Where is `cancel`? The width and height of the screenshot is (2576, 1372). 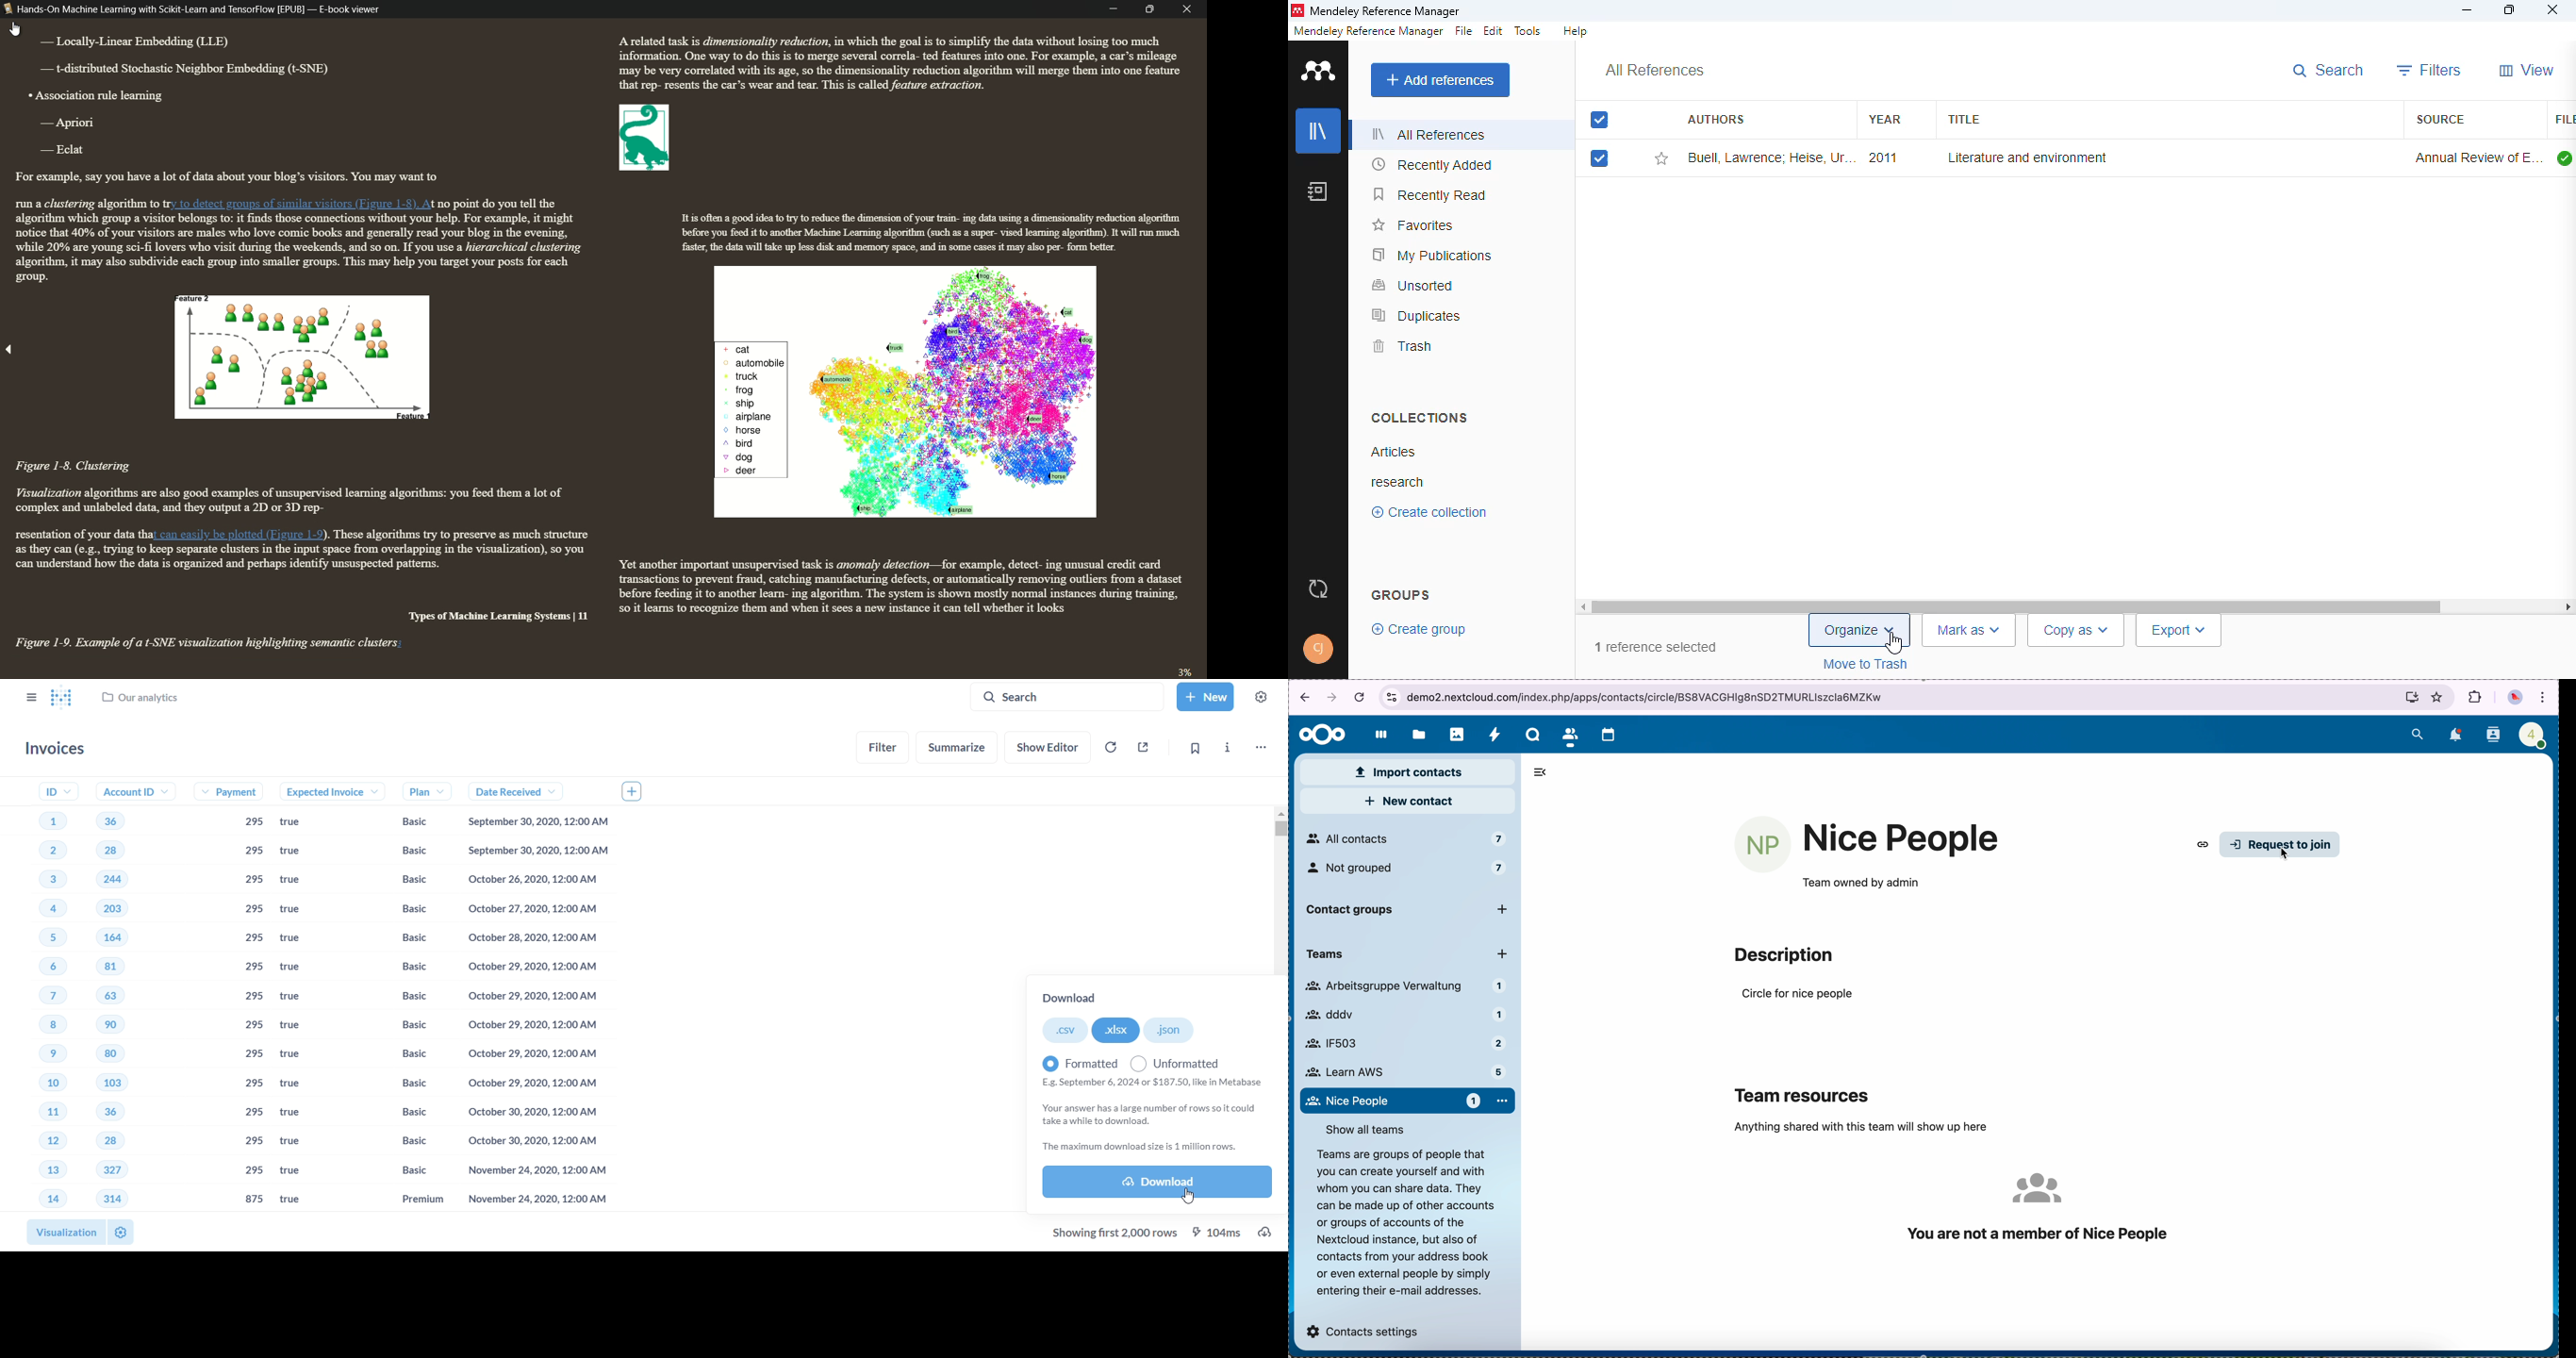
cancel is located at coordinates (1360, 698).